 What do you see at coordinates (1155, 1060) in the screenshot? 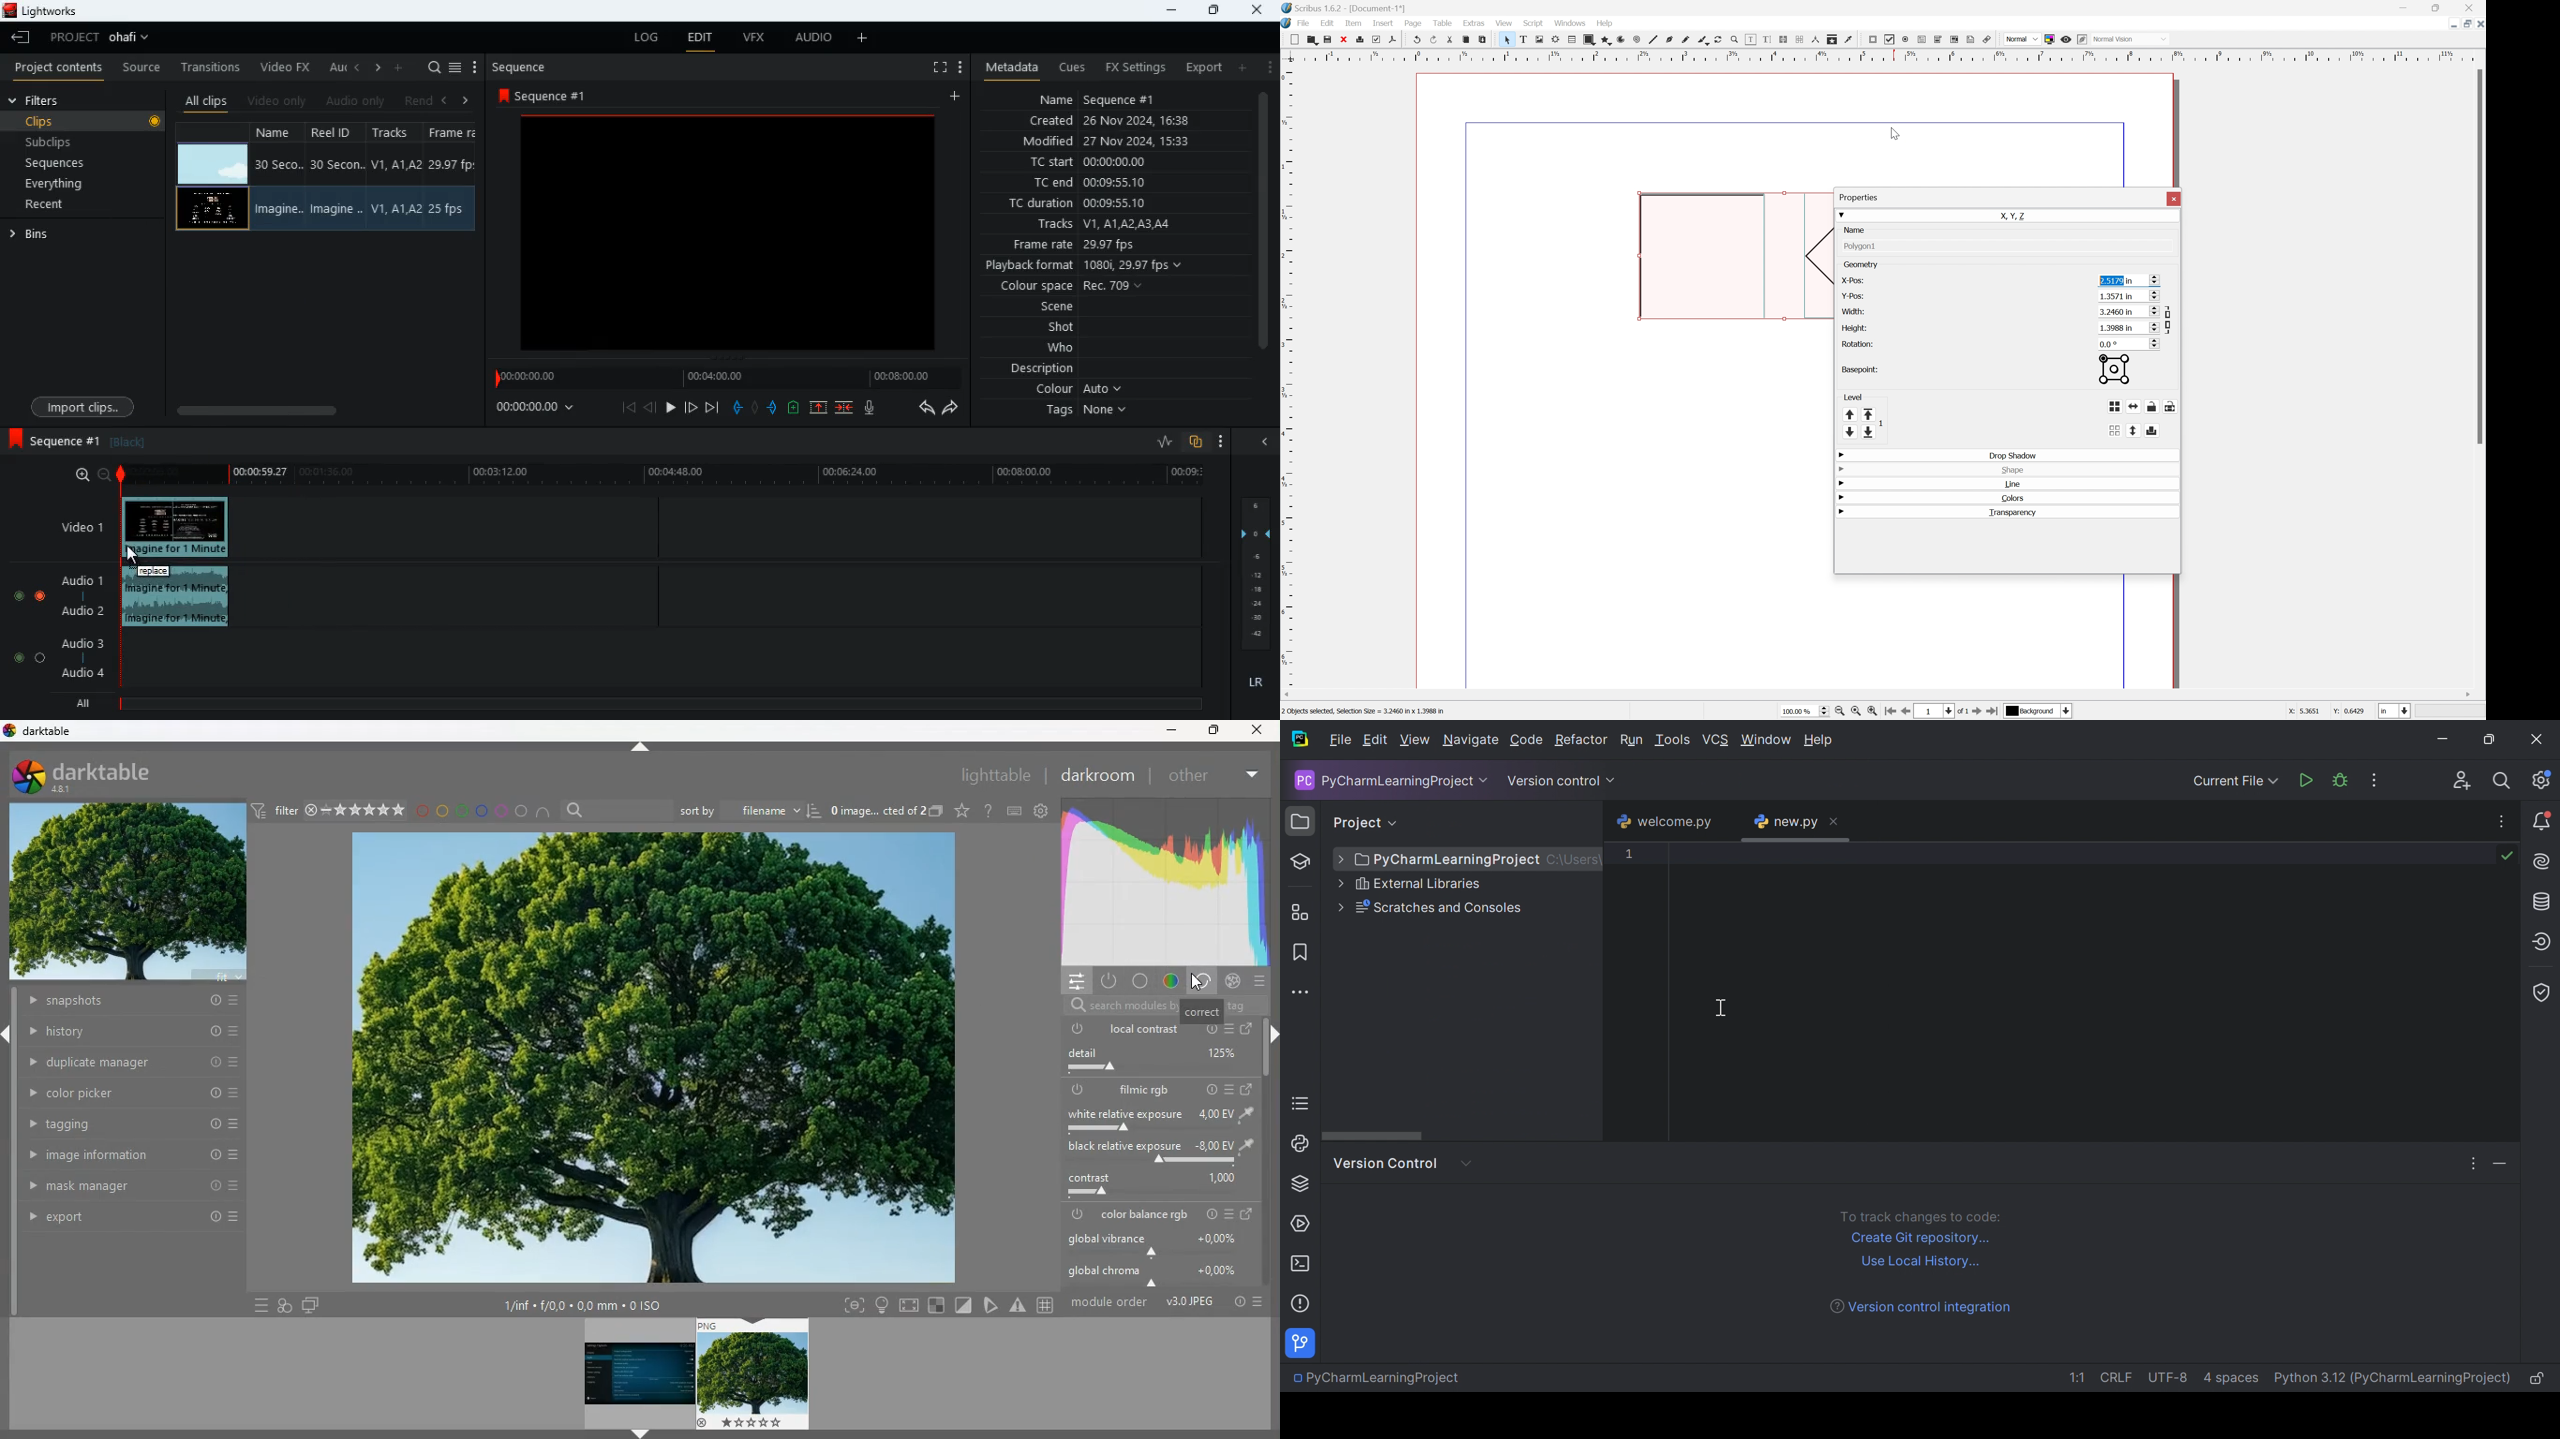
I see `detail` at bounding box center [1155, 1060].